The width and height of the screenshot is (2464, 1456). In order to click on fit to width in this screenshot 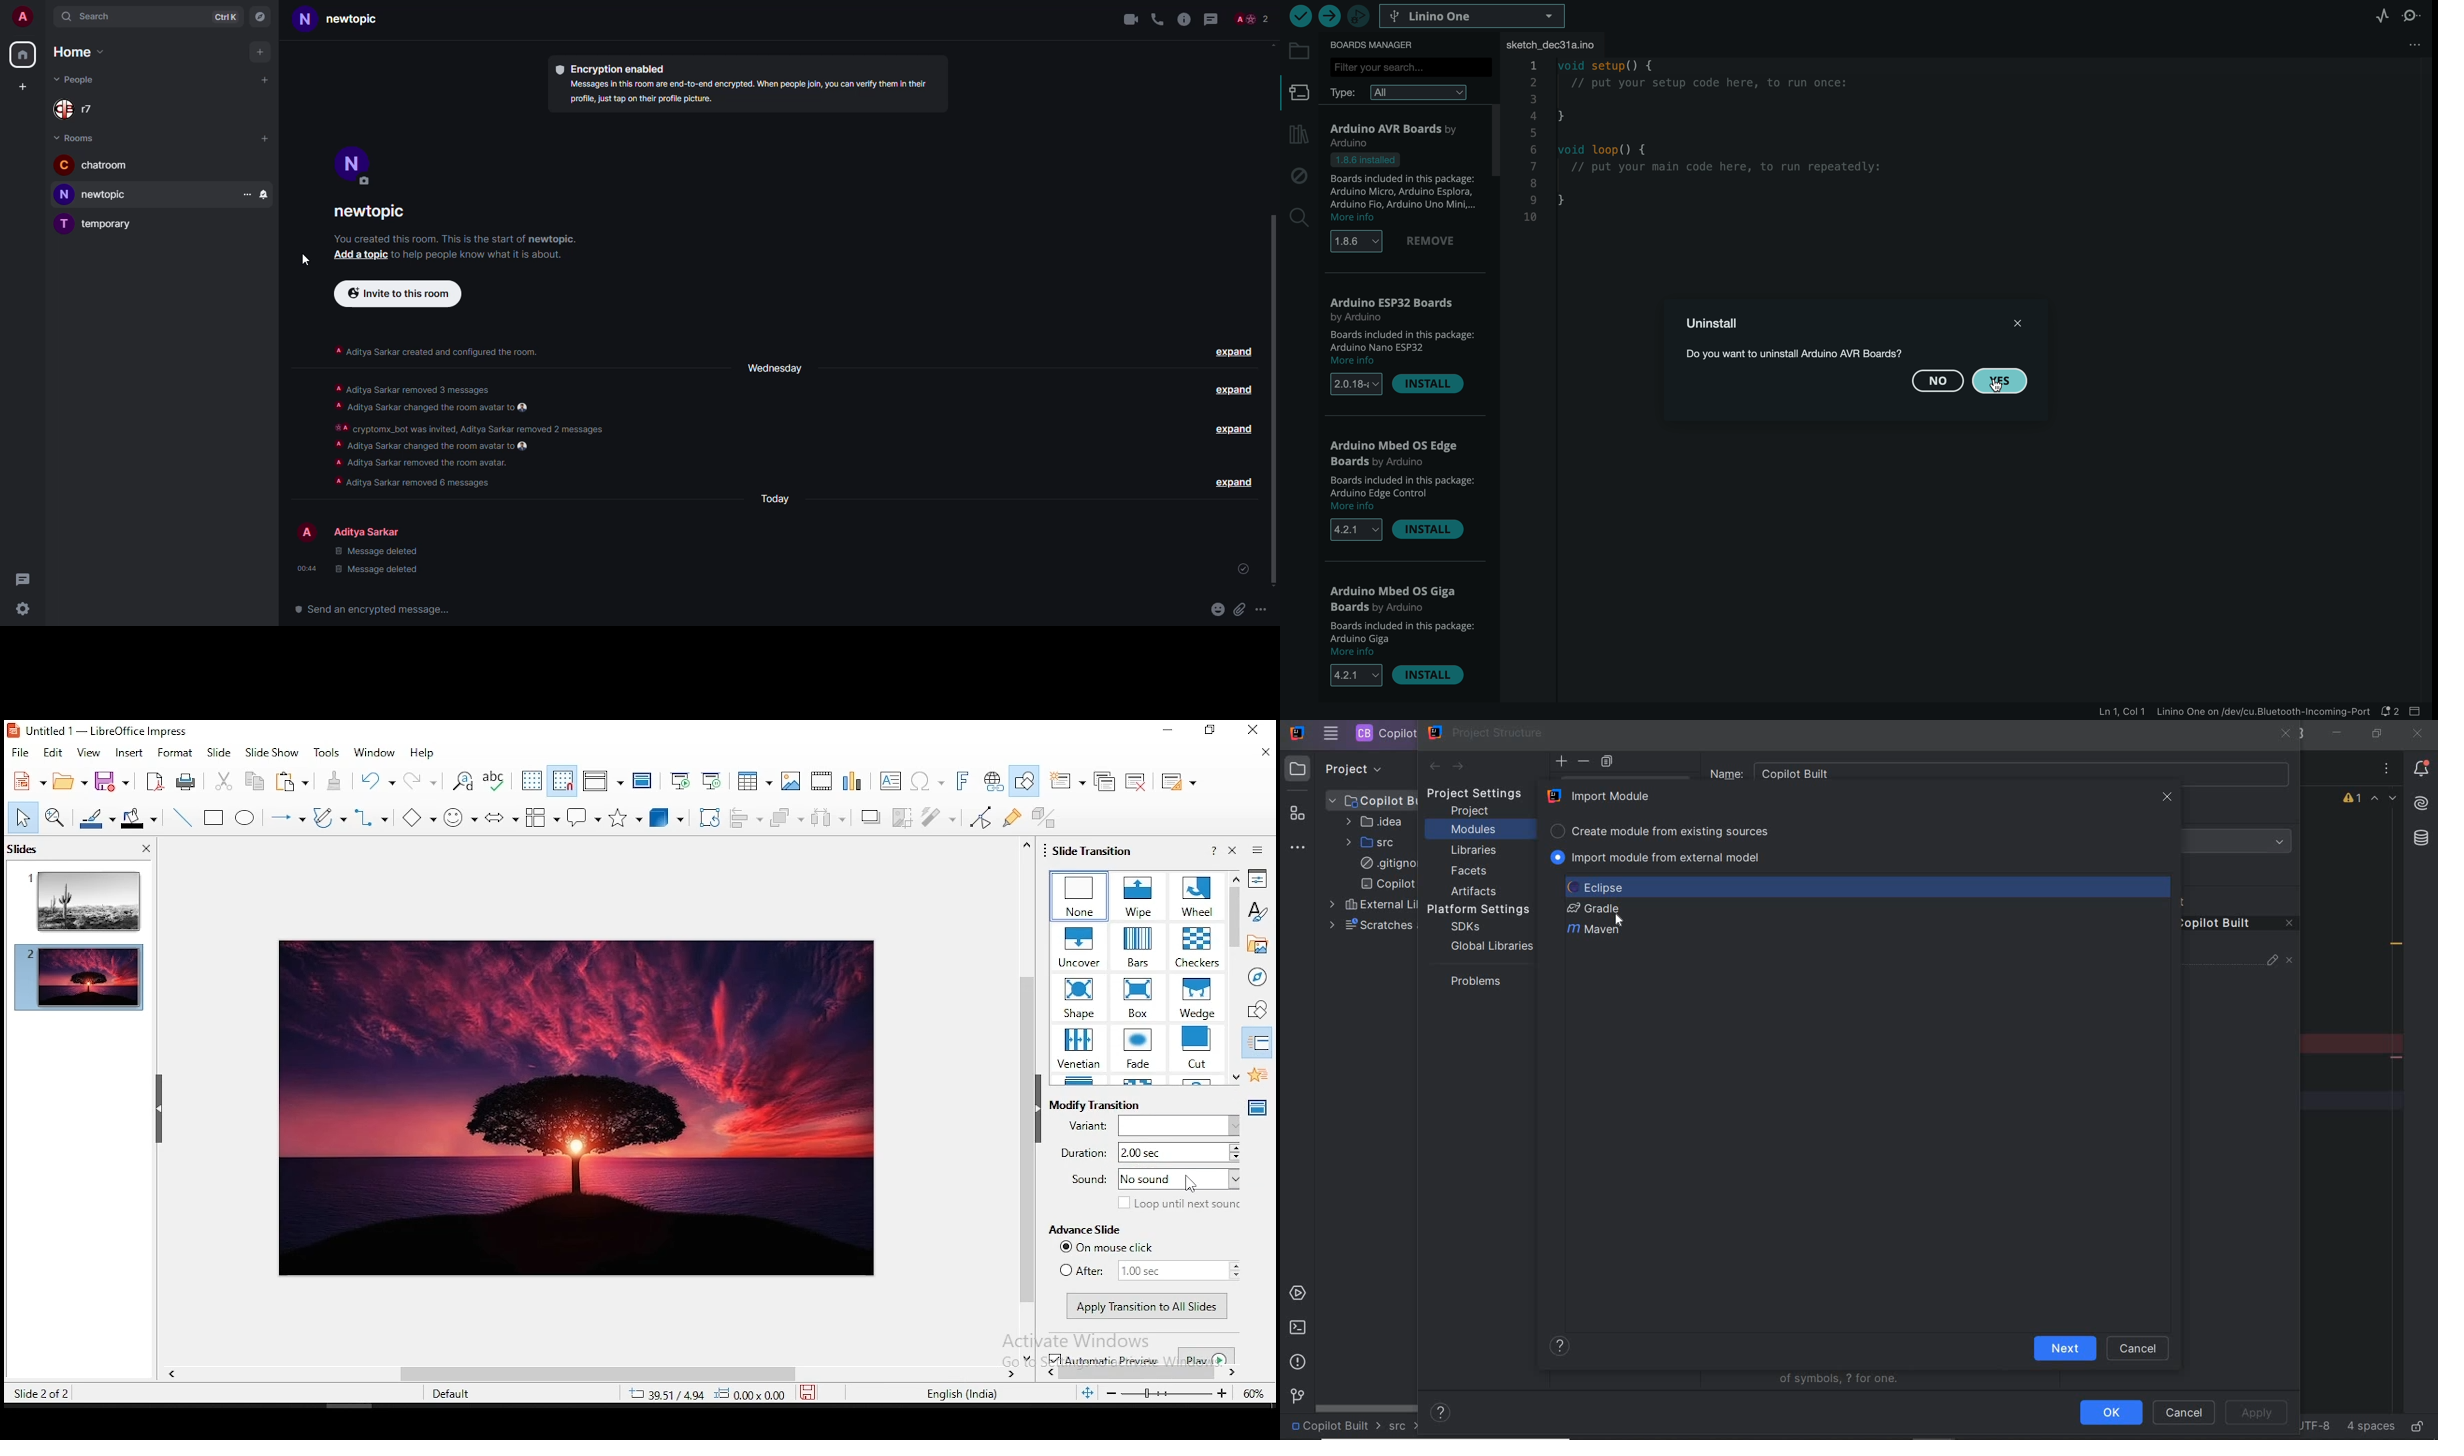, I will do `click(1086, 1396)`.